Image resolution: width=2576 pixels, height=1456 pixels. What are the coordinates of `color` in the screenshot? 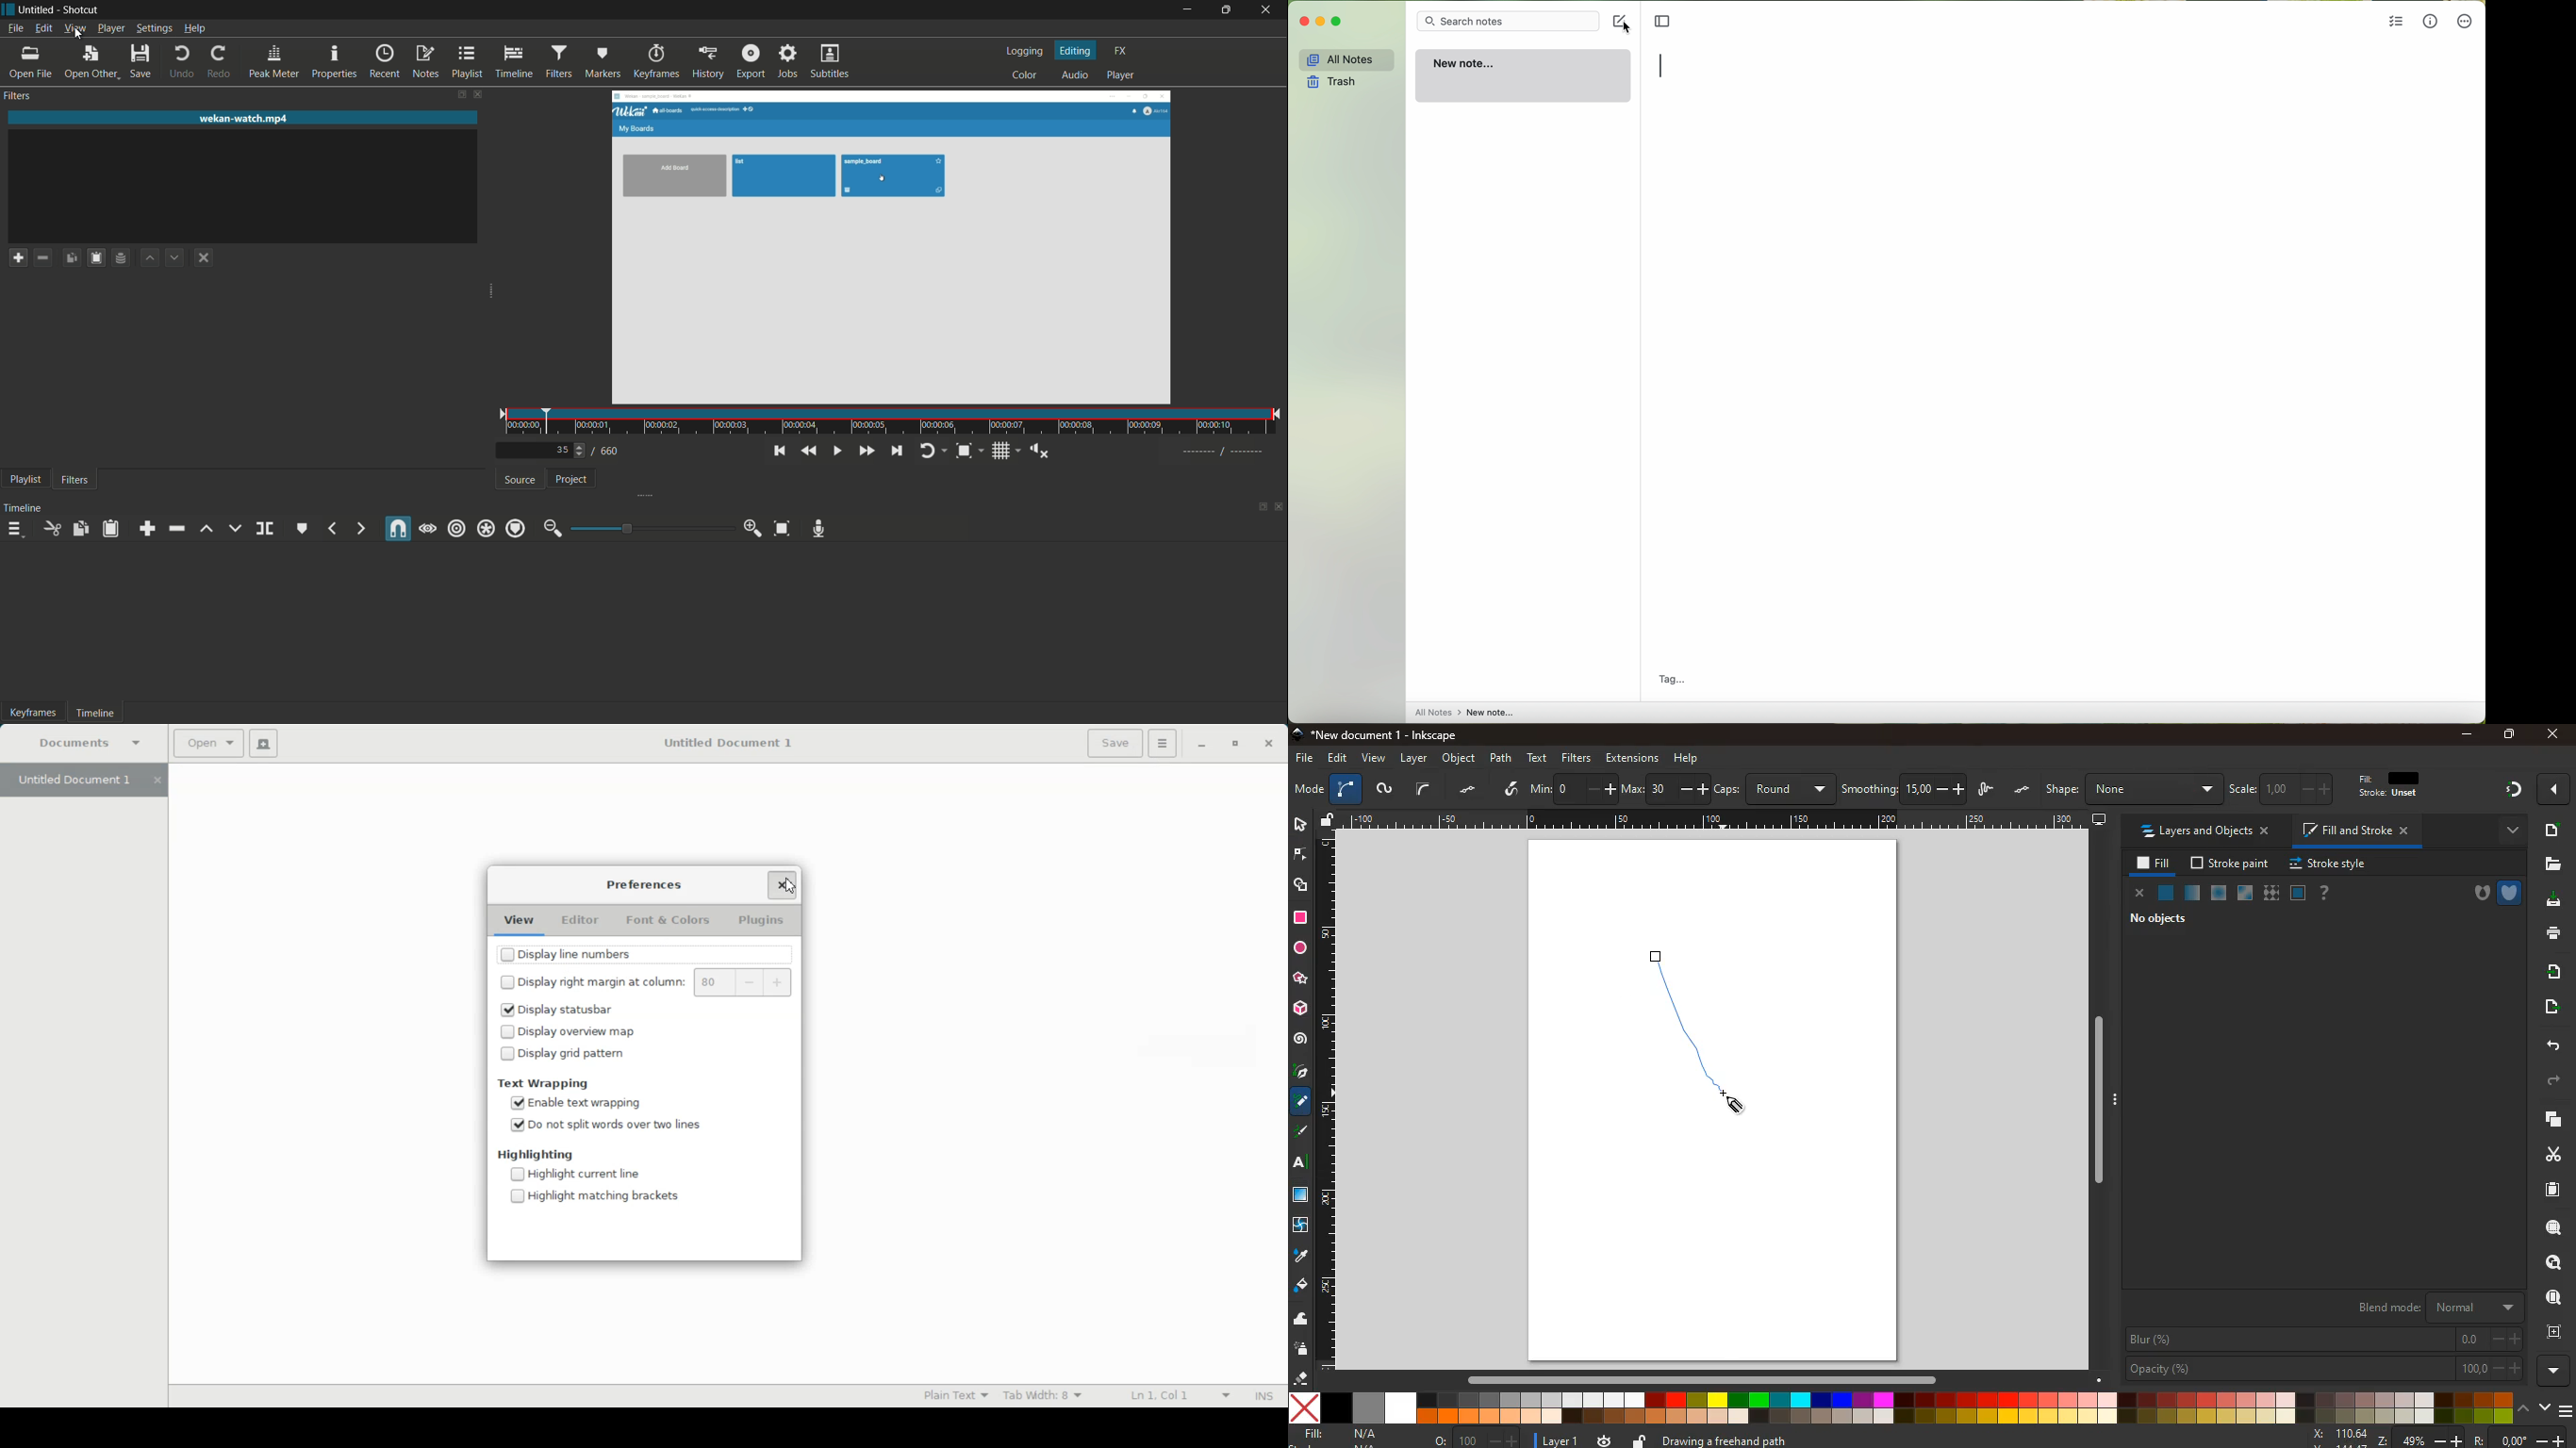 It's located at (1902, 1409).